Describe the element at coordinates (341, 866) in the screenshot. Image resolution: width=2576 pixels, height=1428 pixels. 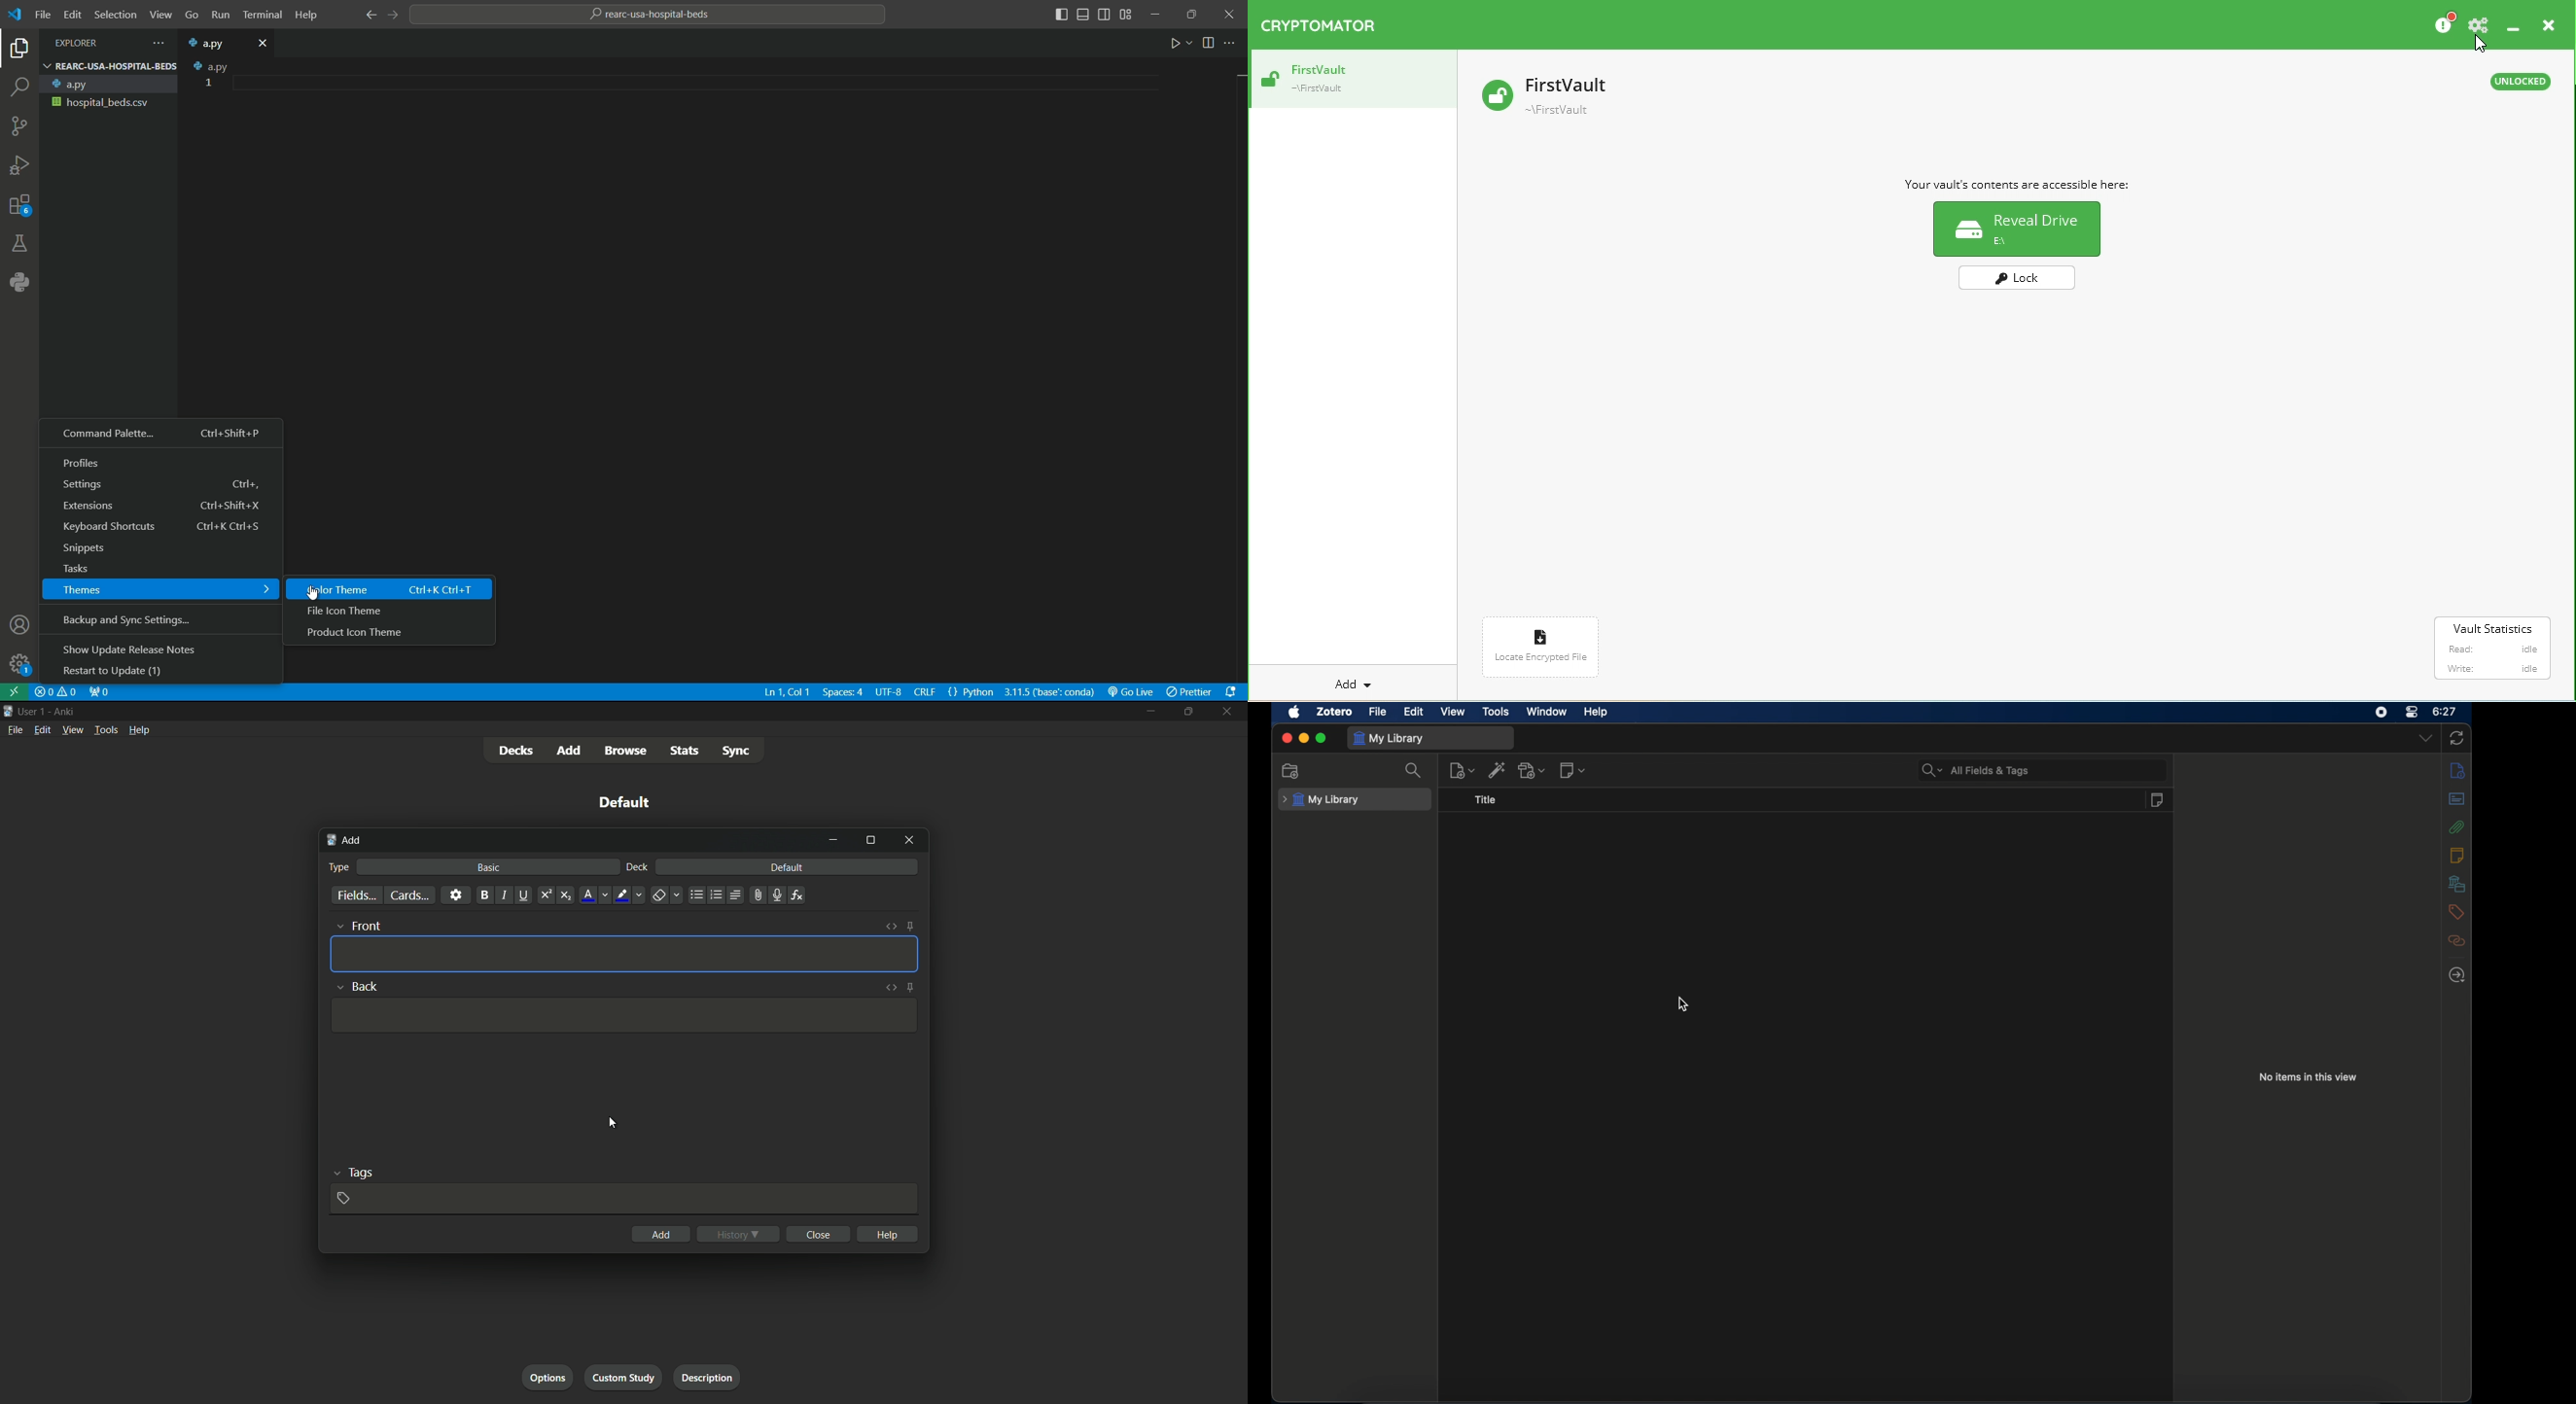
I see `type` at that location.